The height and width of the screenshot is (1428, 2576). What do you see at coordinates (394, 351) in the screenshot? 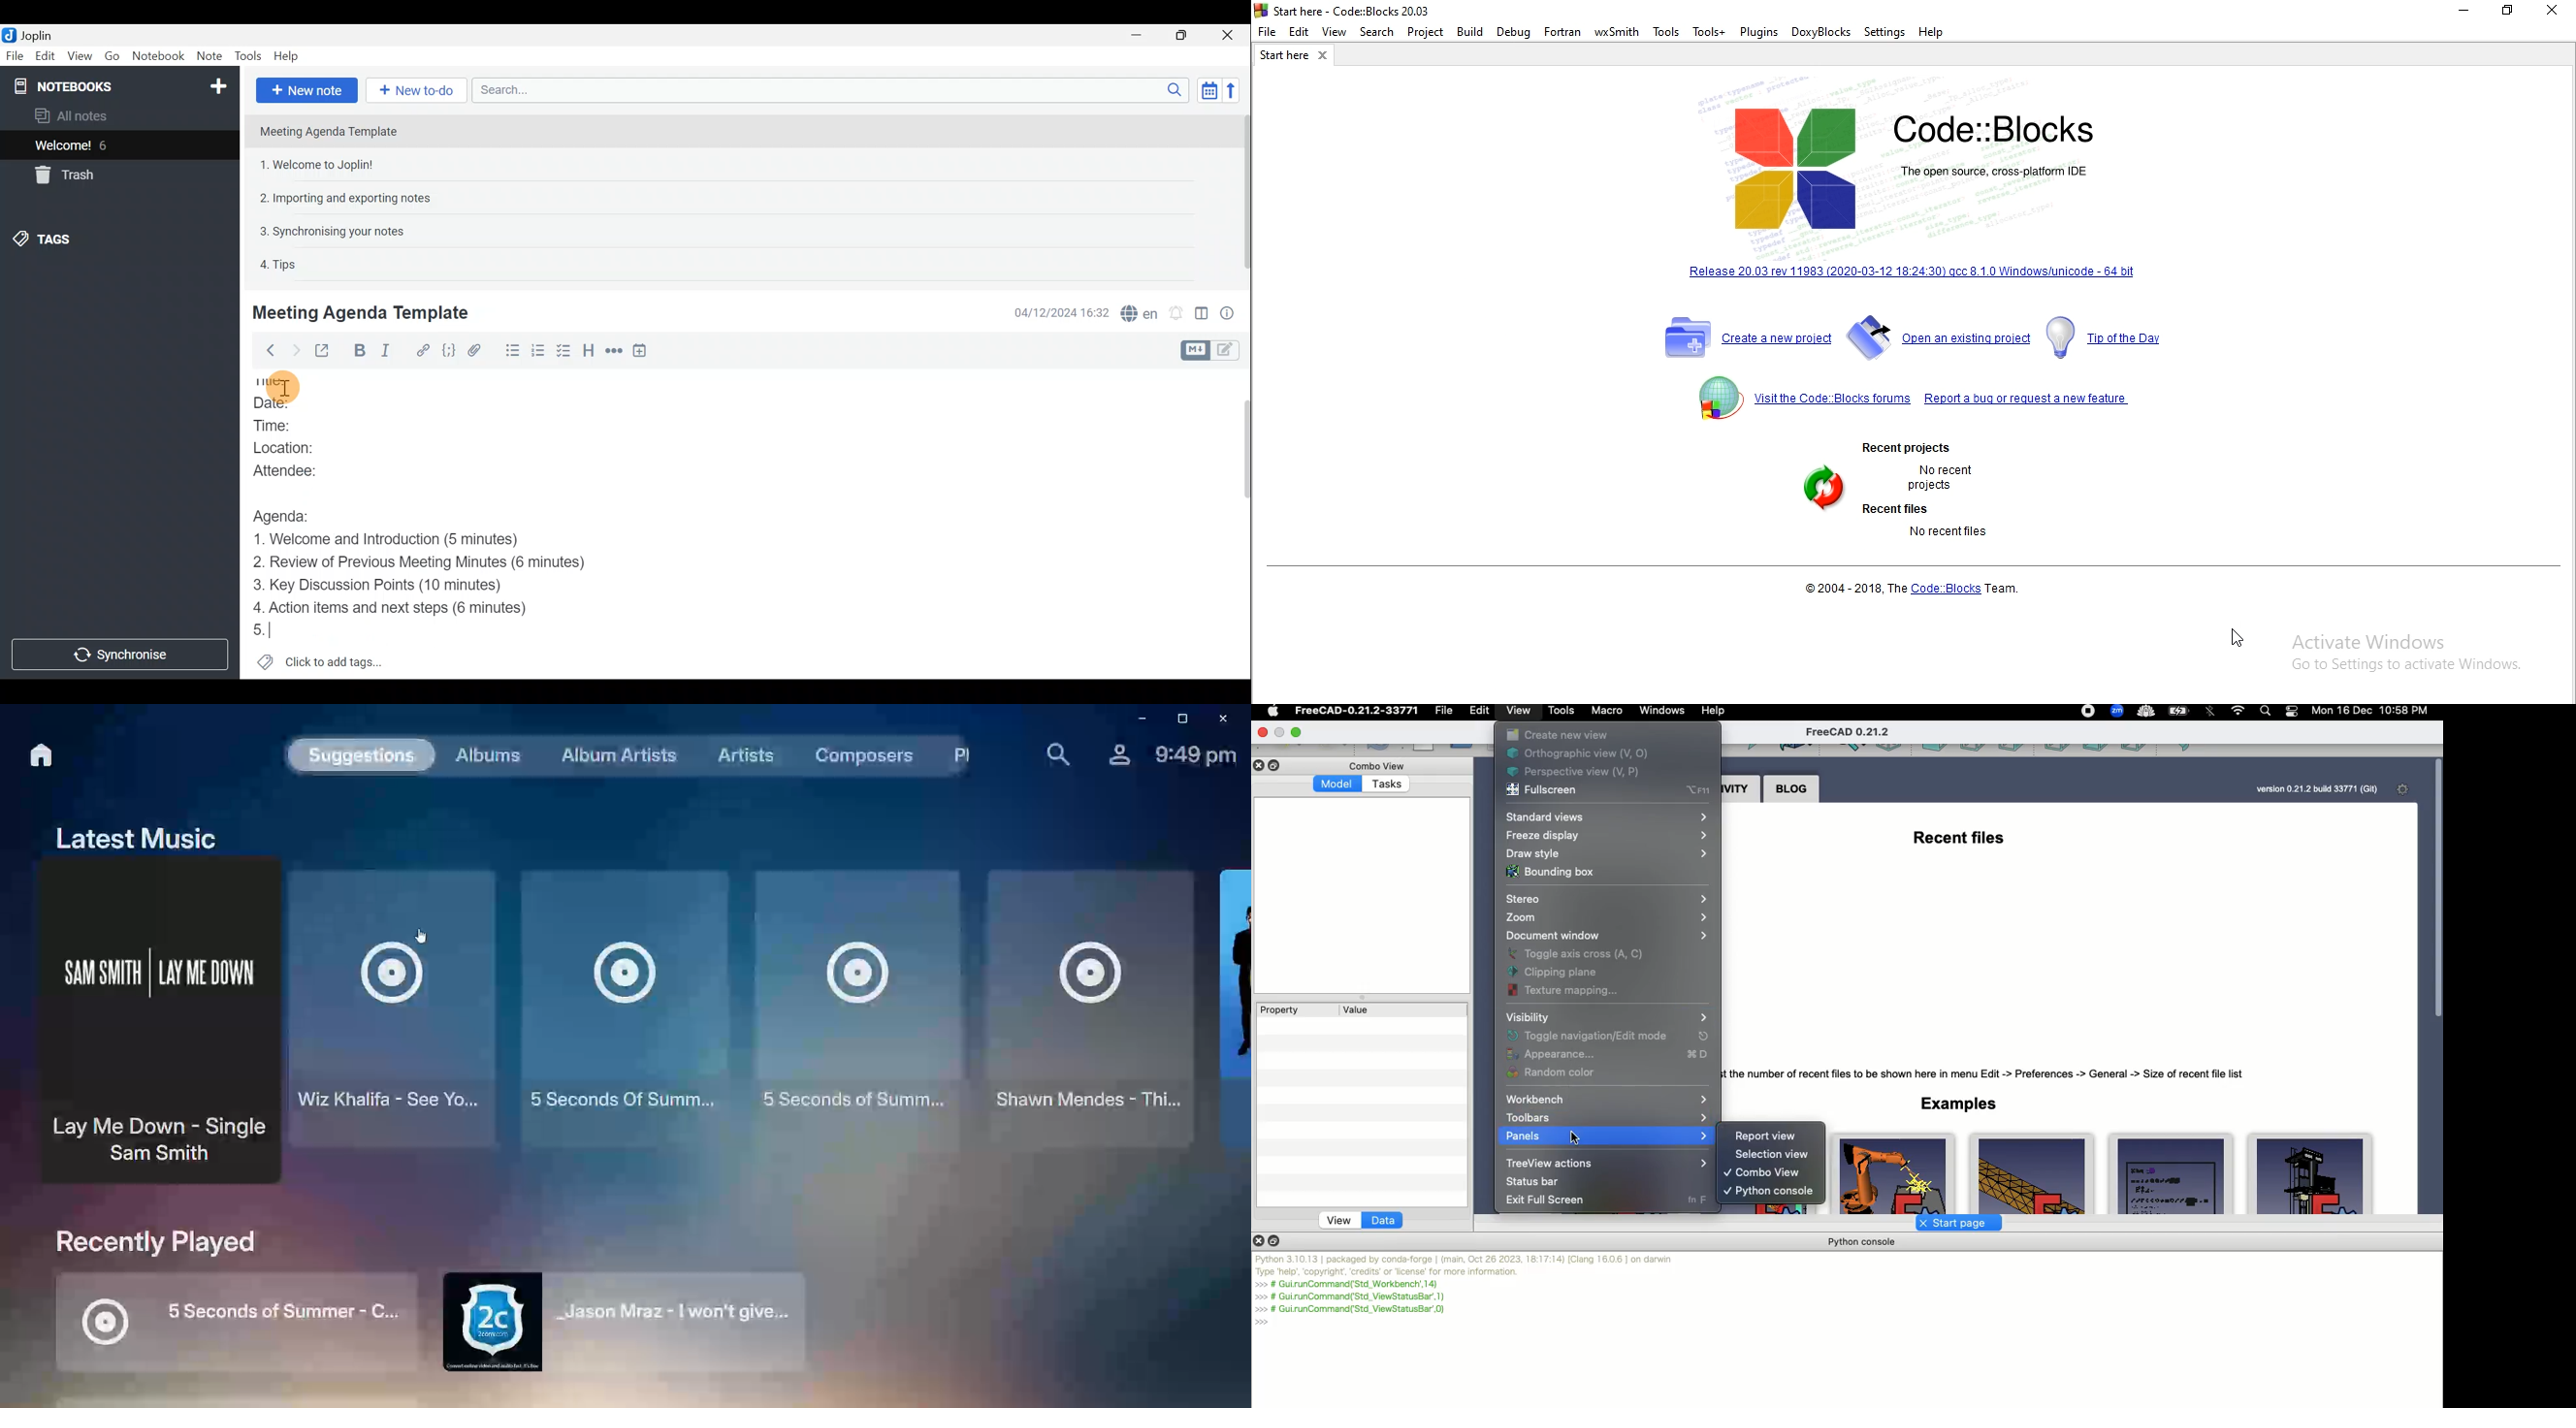
I see `Italic` at bounding box center [394, 351].